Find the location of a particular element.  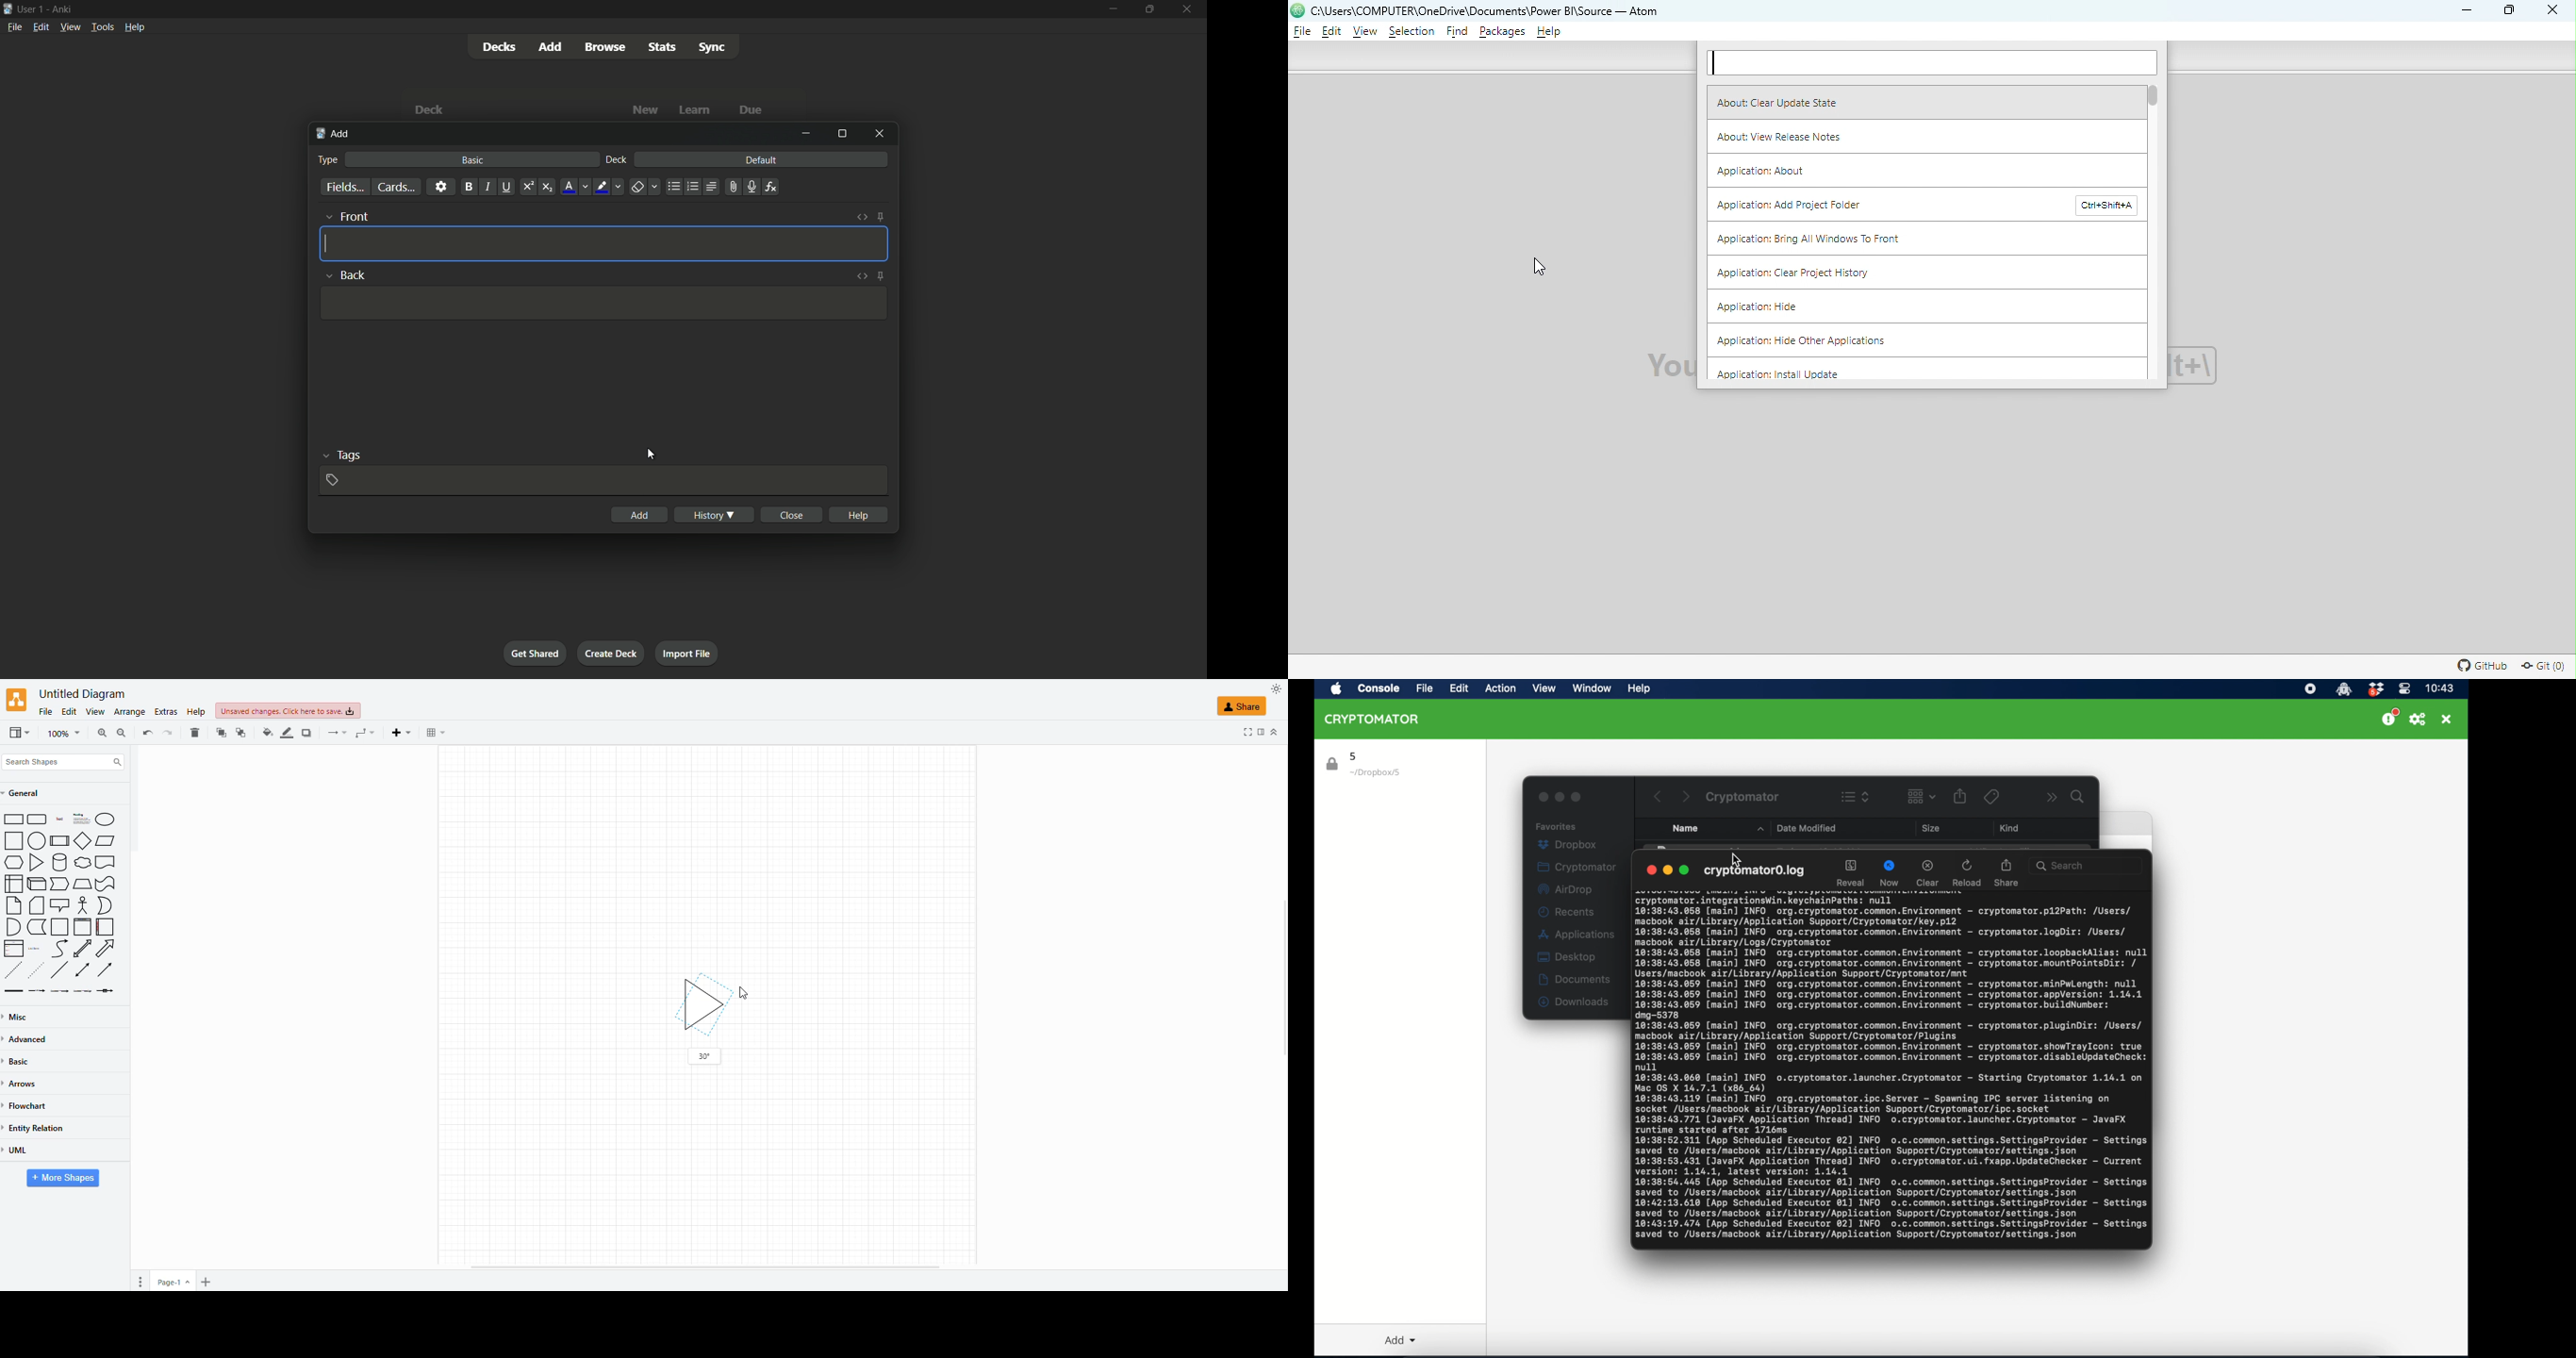

Labelled Arrow is located at coordinates (37, 992).